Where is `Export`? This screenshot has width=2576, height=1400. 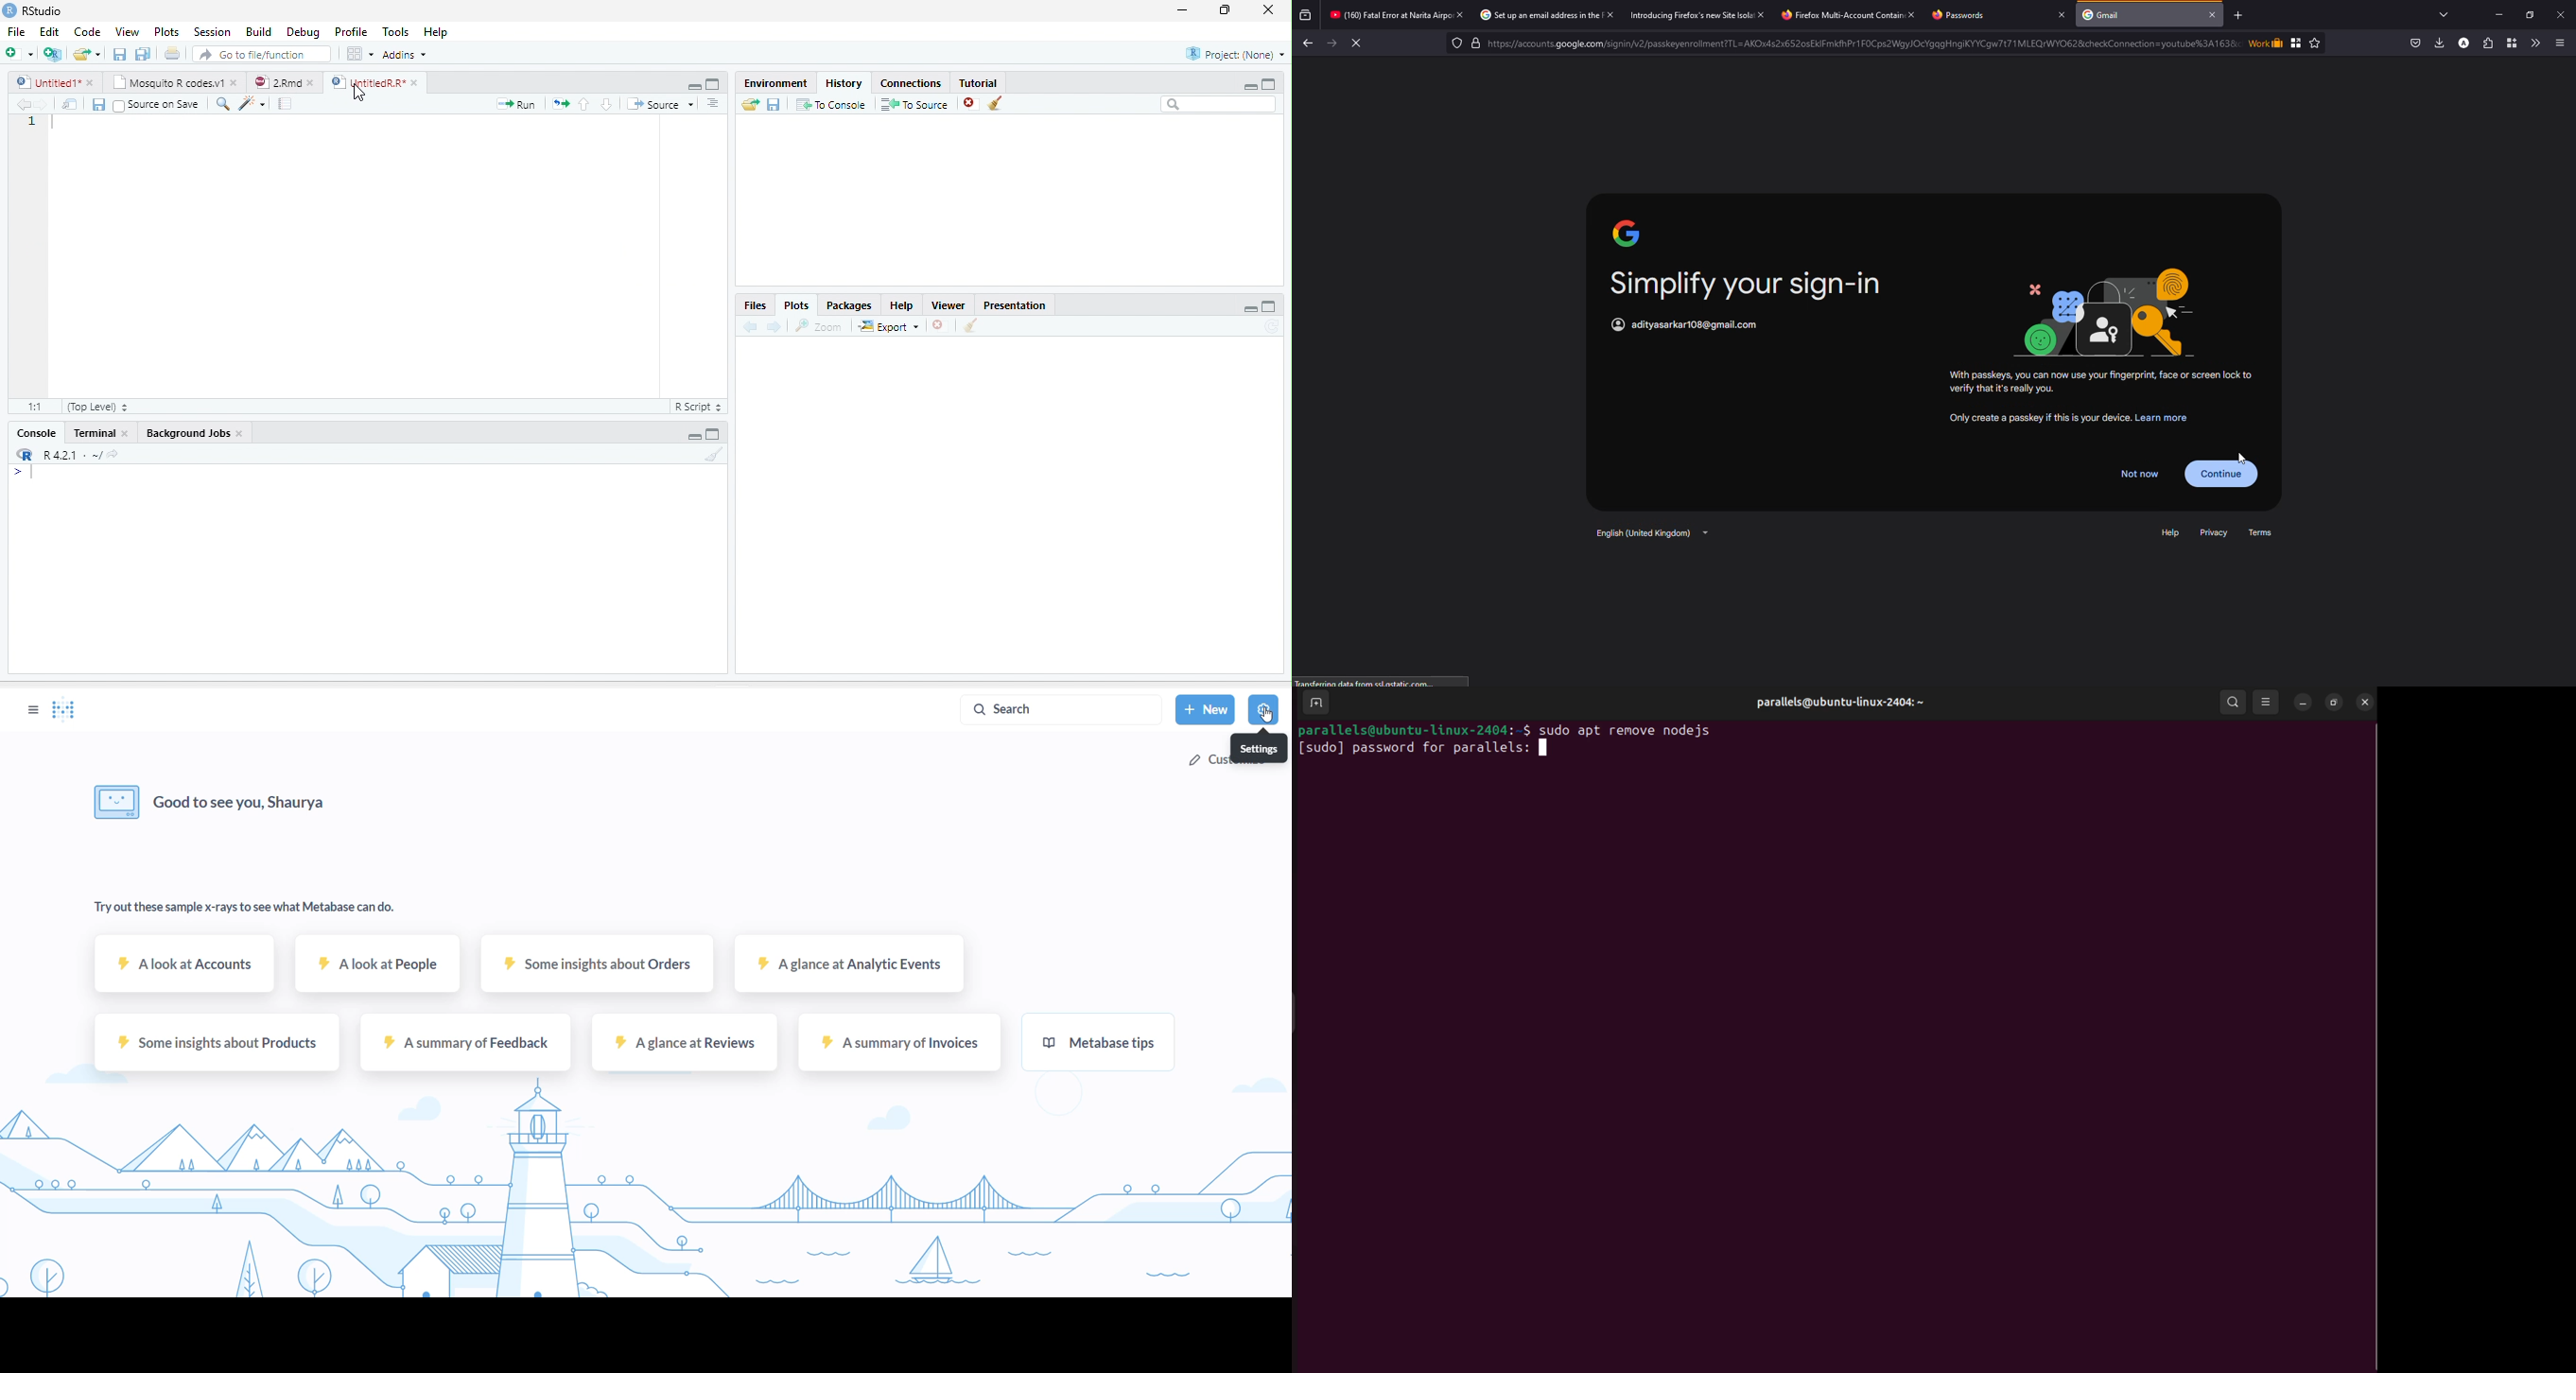
Export is located at coordinates (889, 326).